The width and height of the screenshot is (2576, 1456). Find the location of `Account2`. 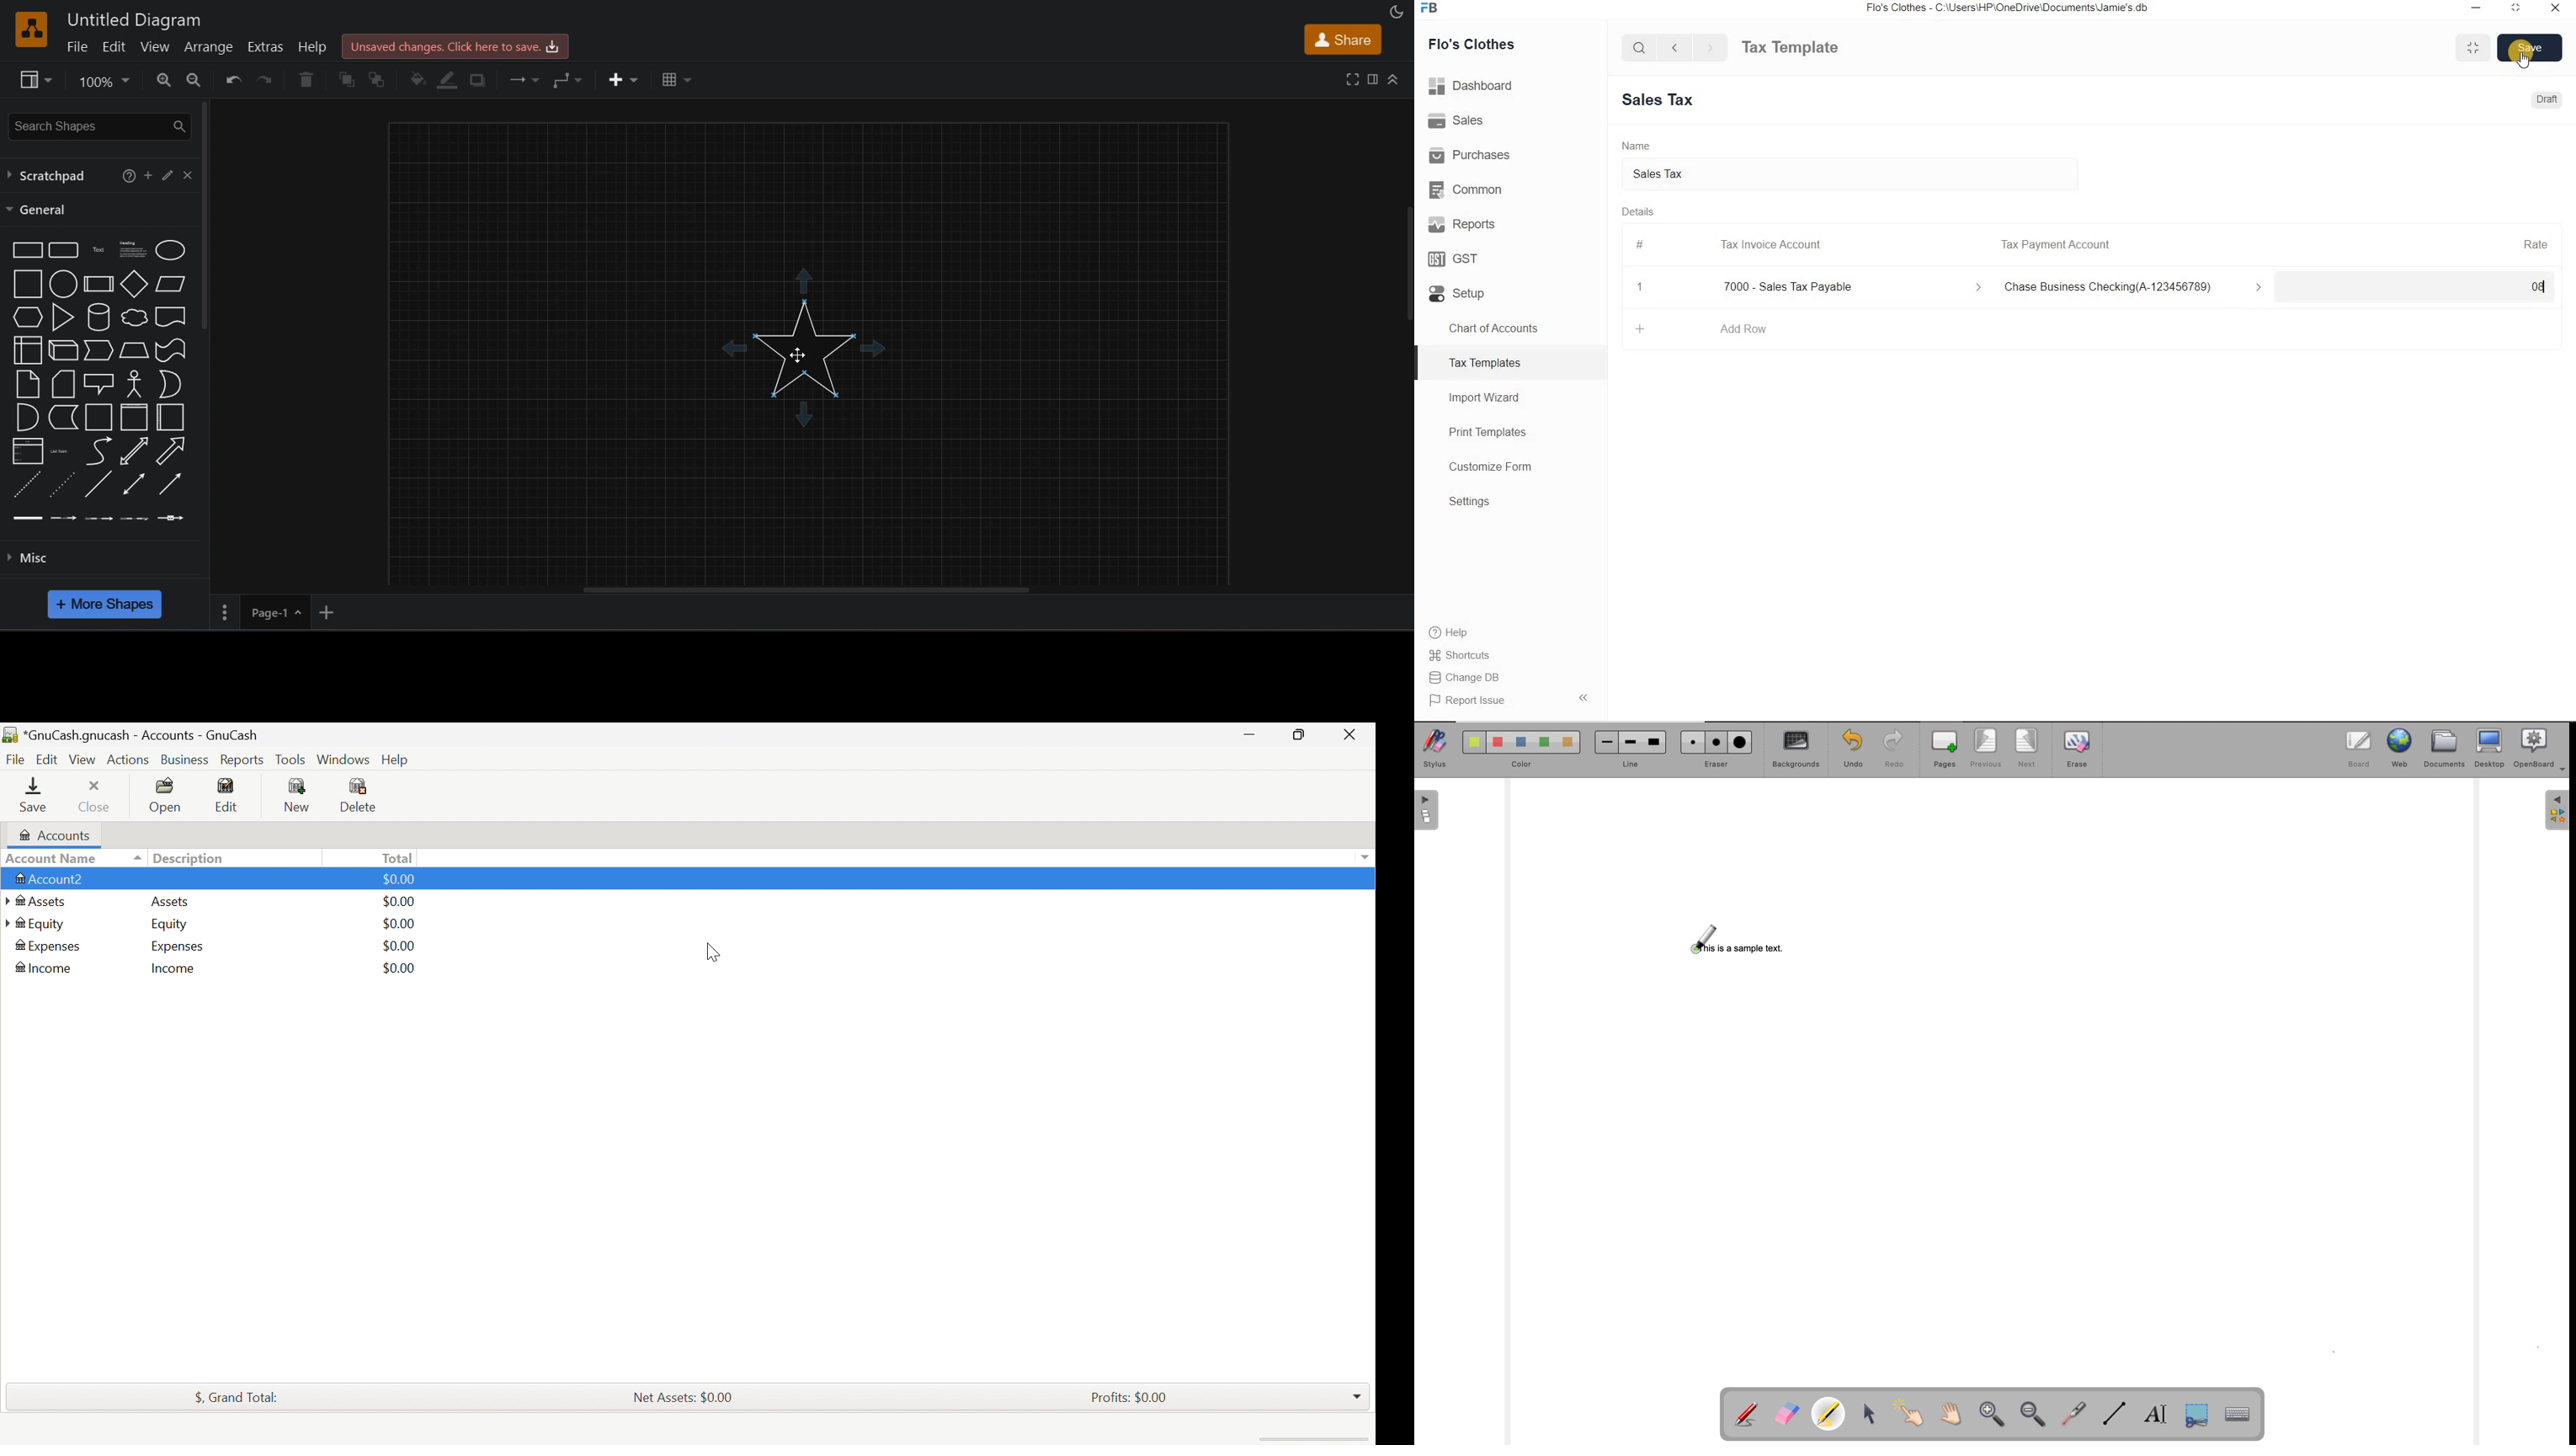

Account2 is located at coordinates (50, 879).